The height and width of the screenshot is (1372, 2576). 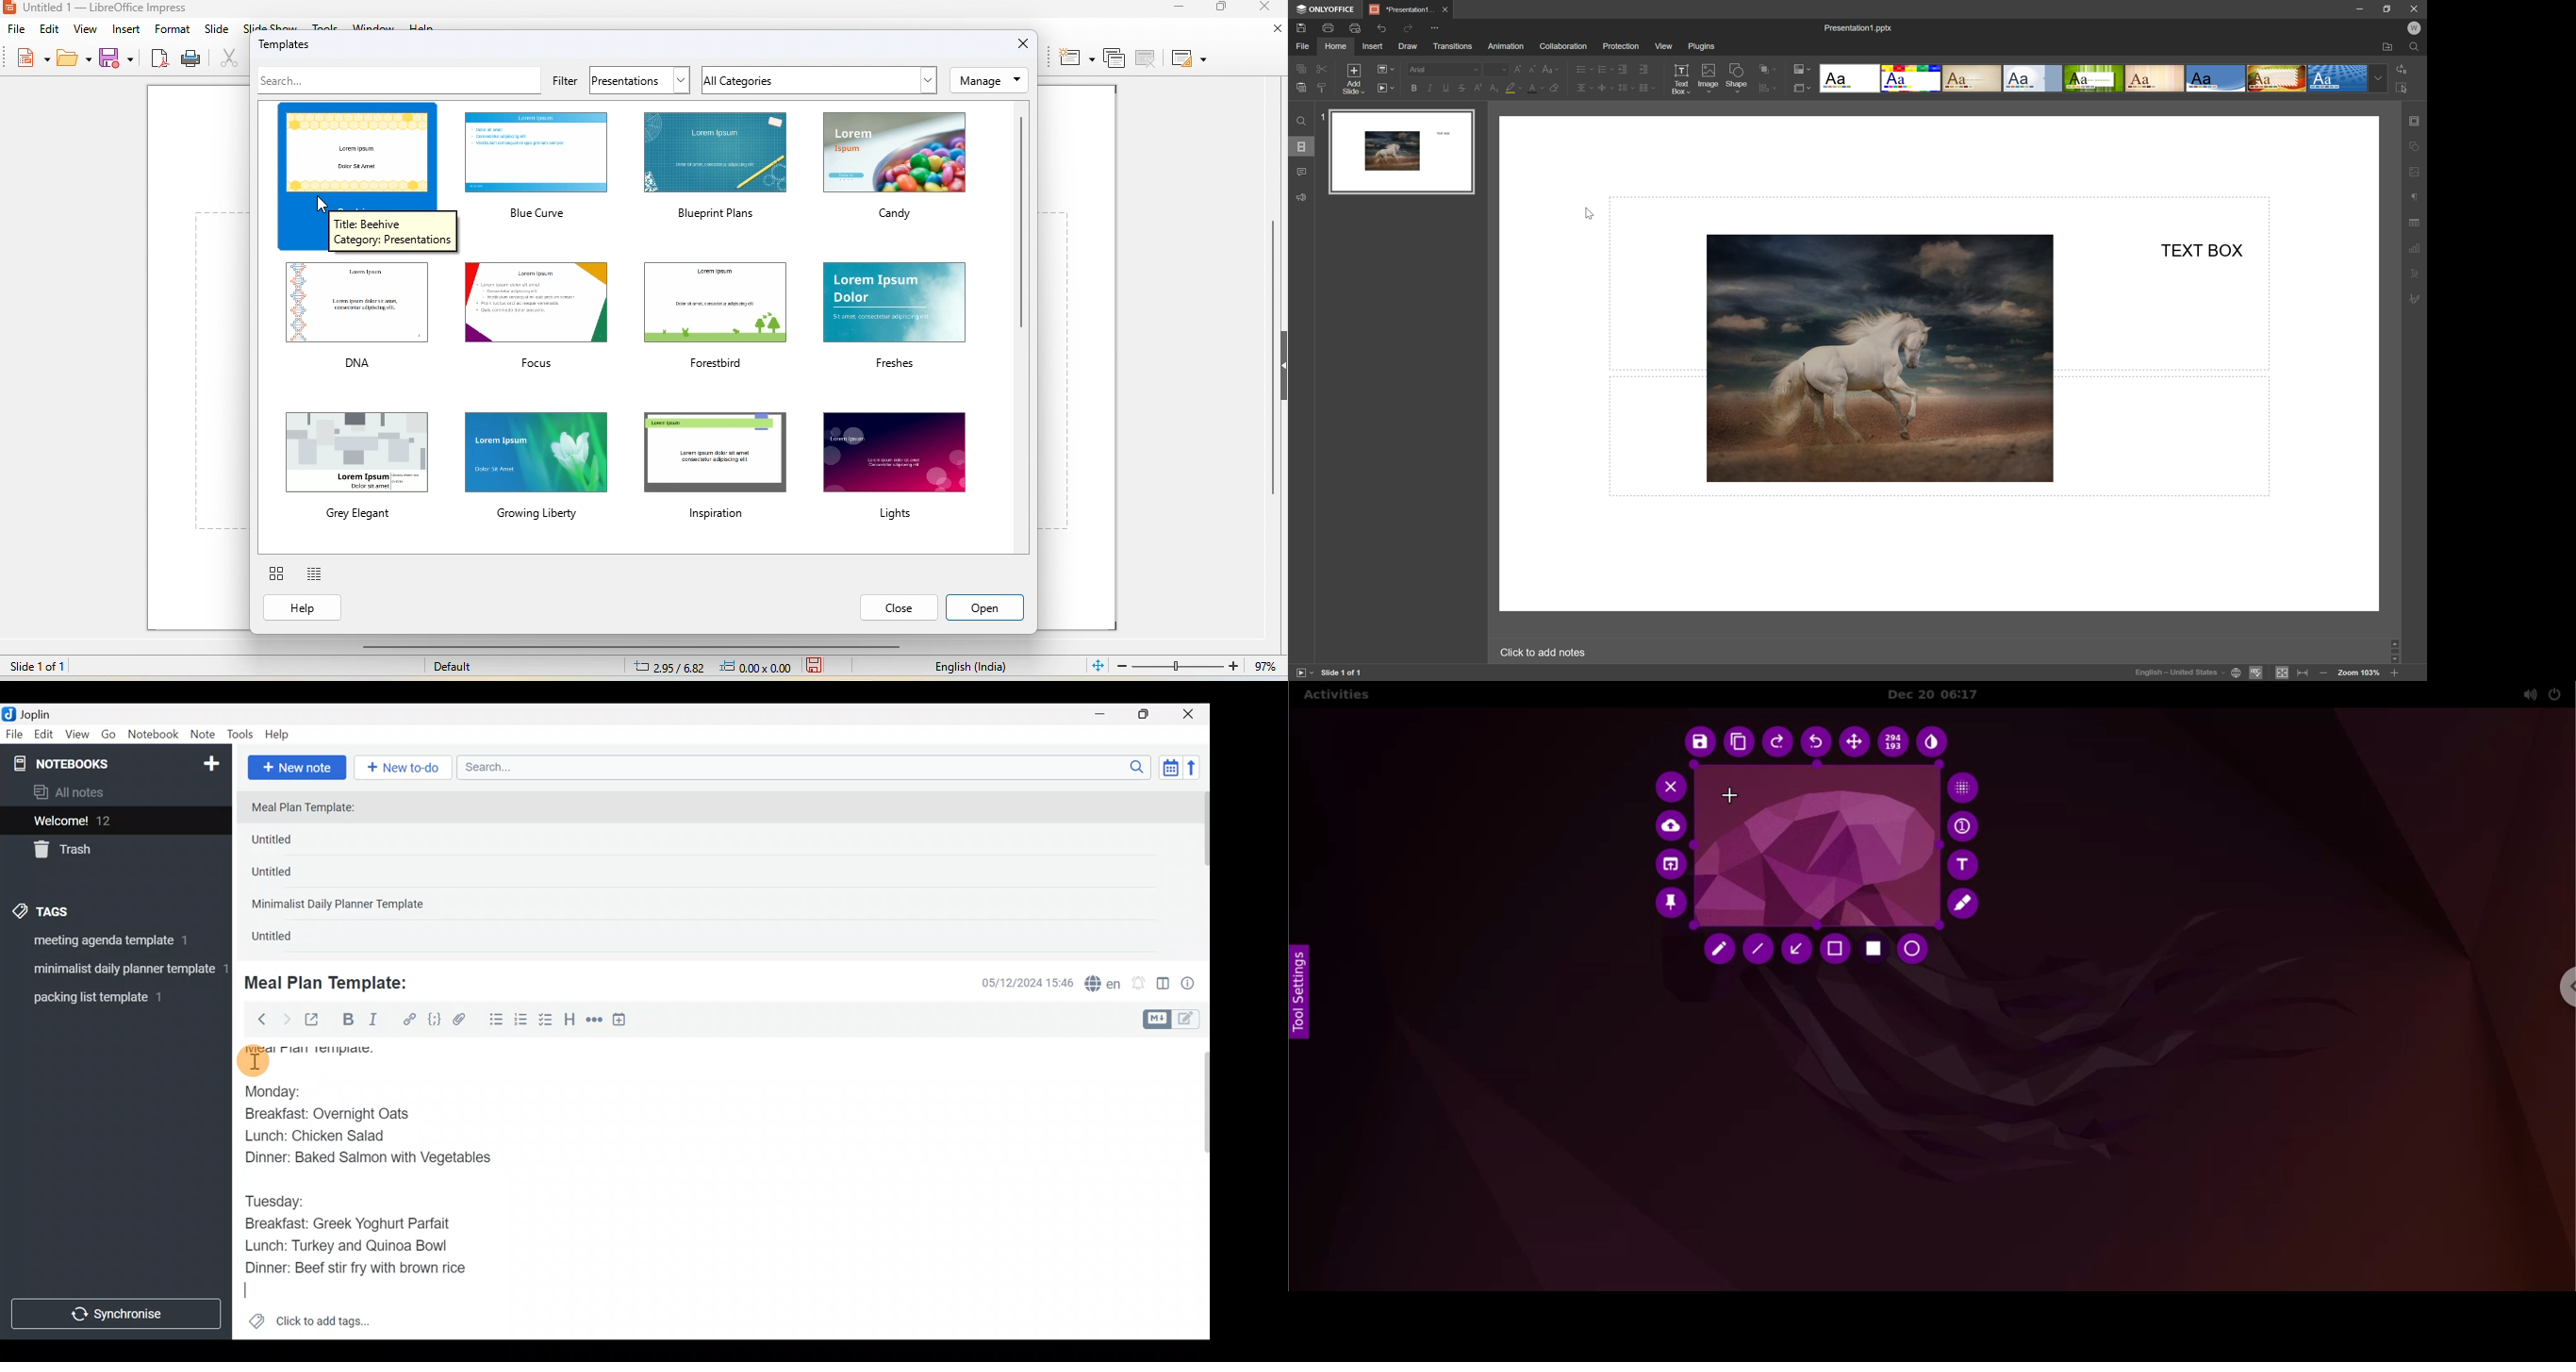 I want to click on image, so click(x=1880, y=357).